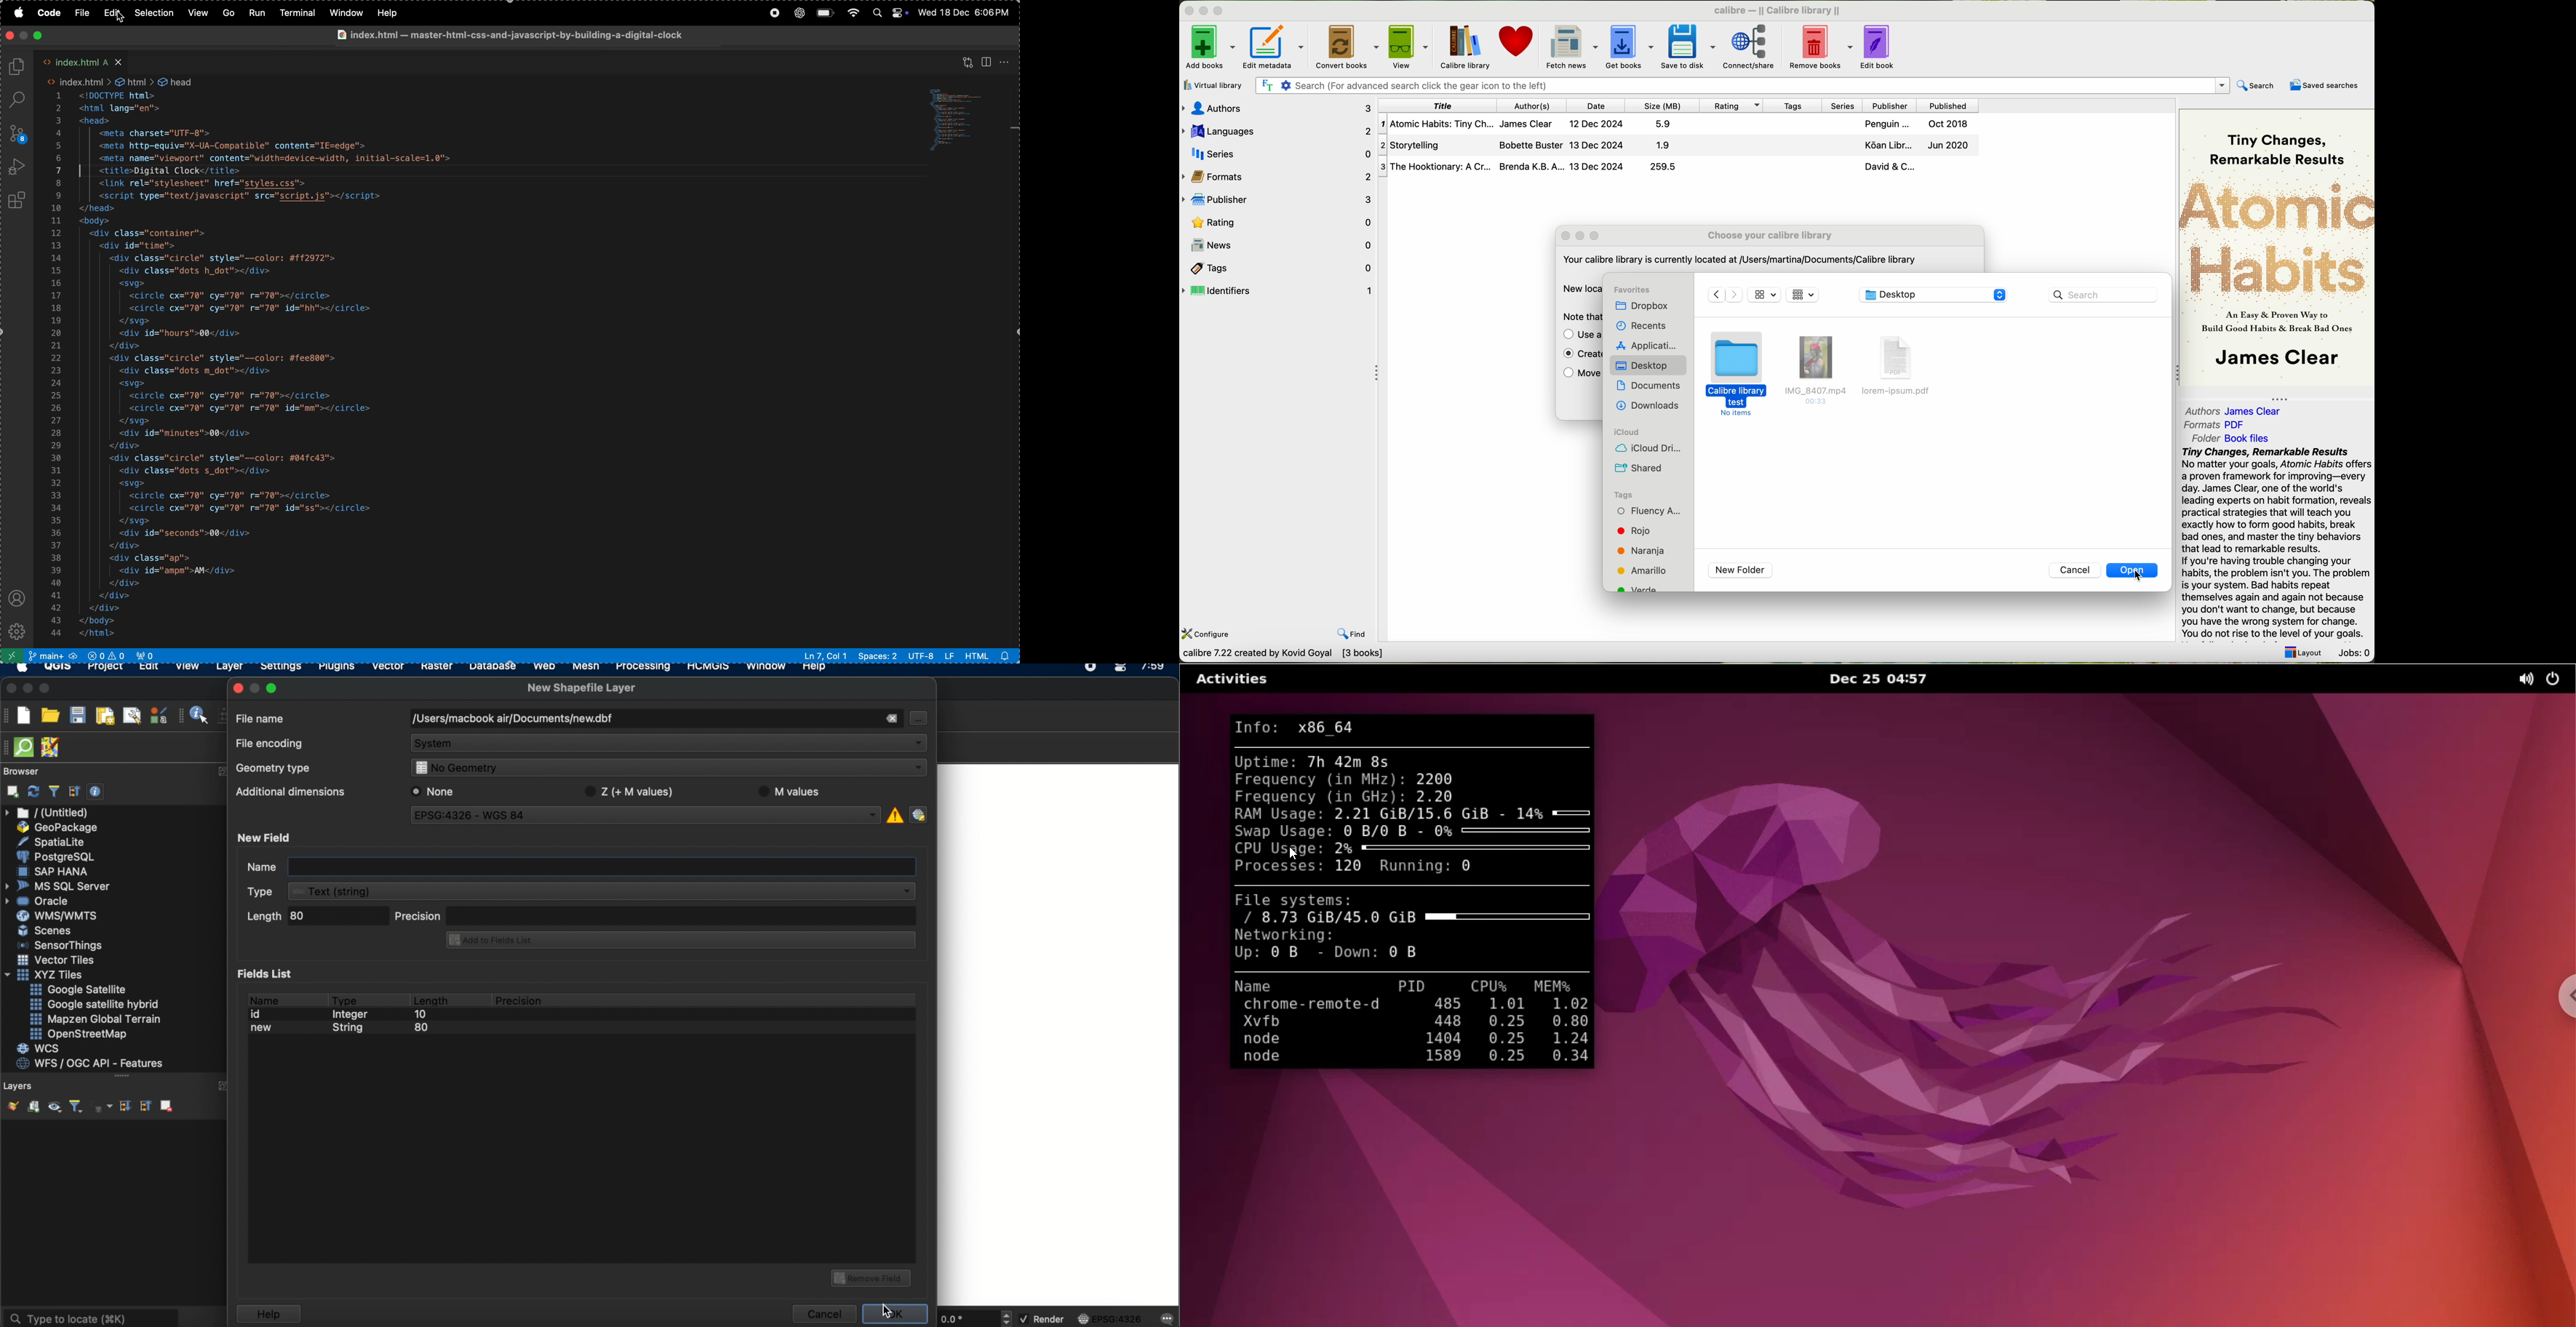 The width and height of the screenshot is (2576, 1344). I want to click on <> index.html A, so click(84, 60).